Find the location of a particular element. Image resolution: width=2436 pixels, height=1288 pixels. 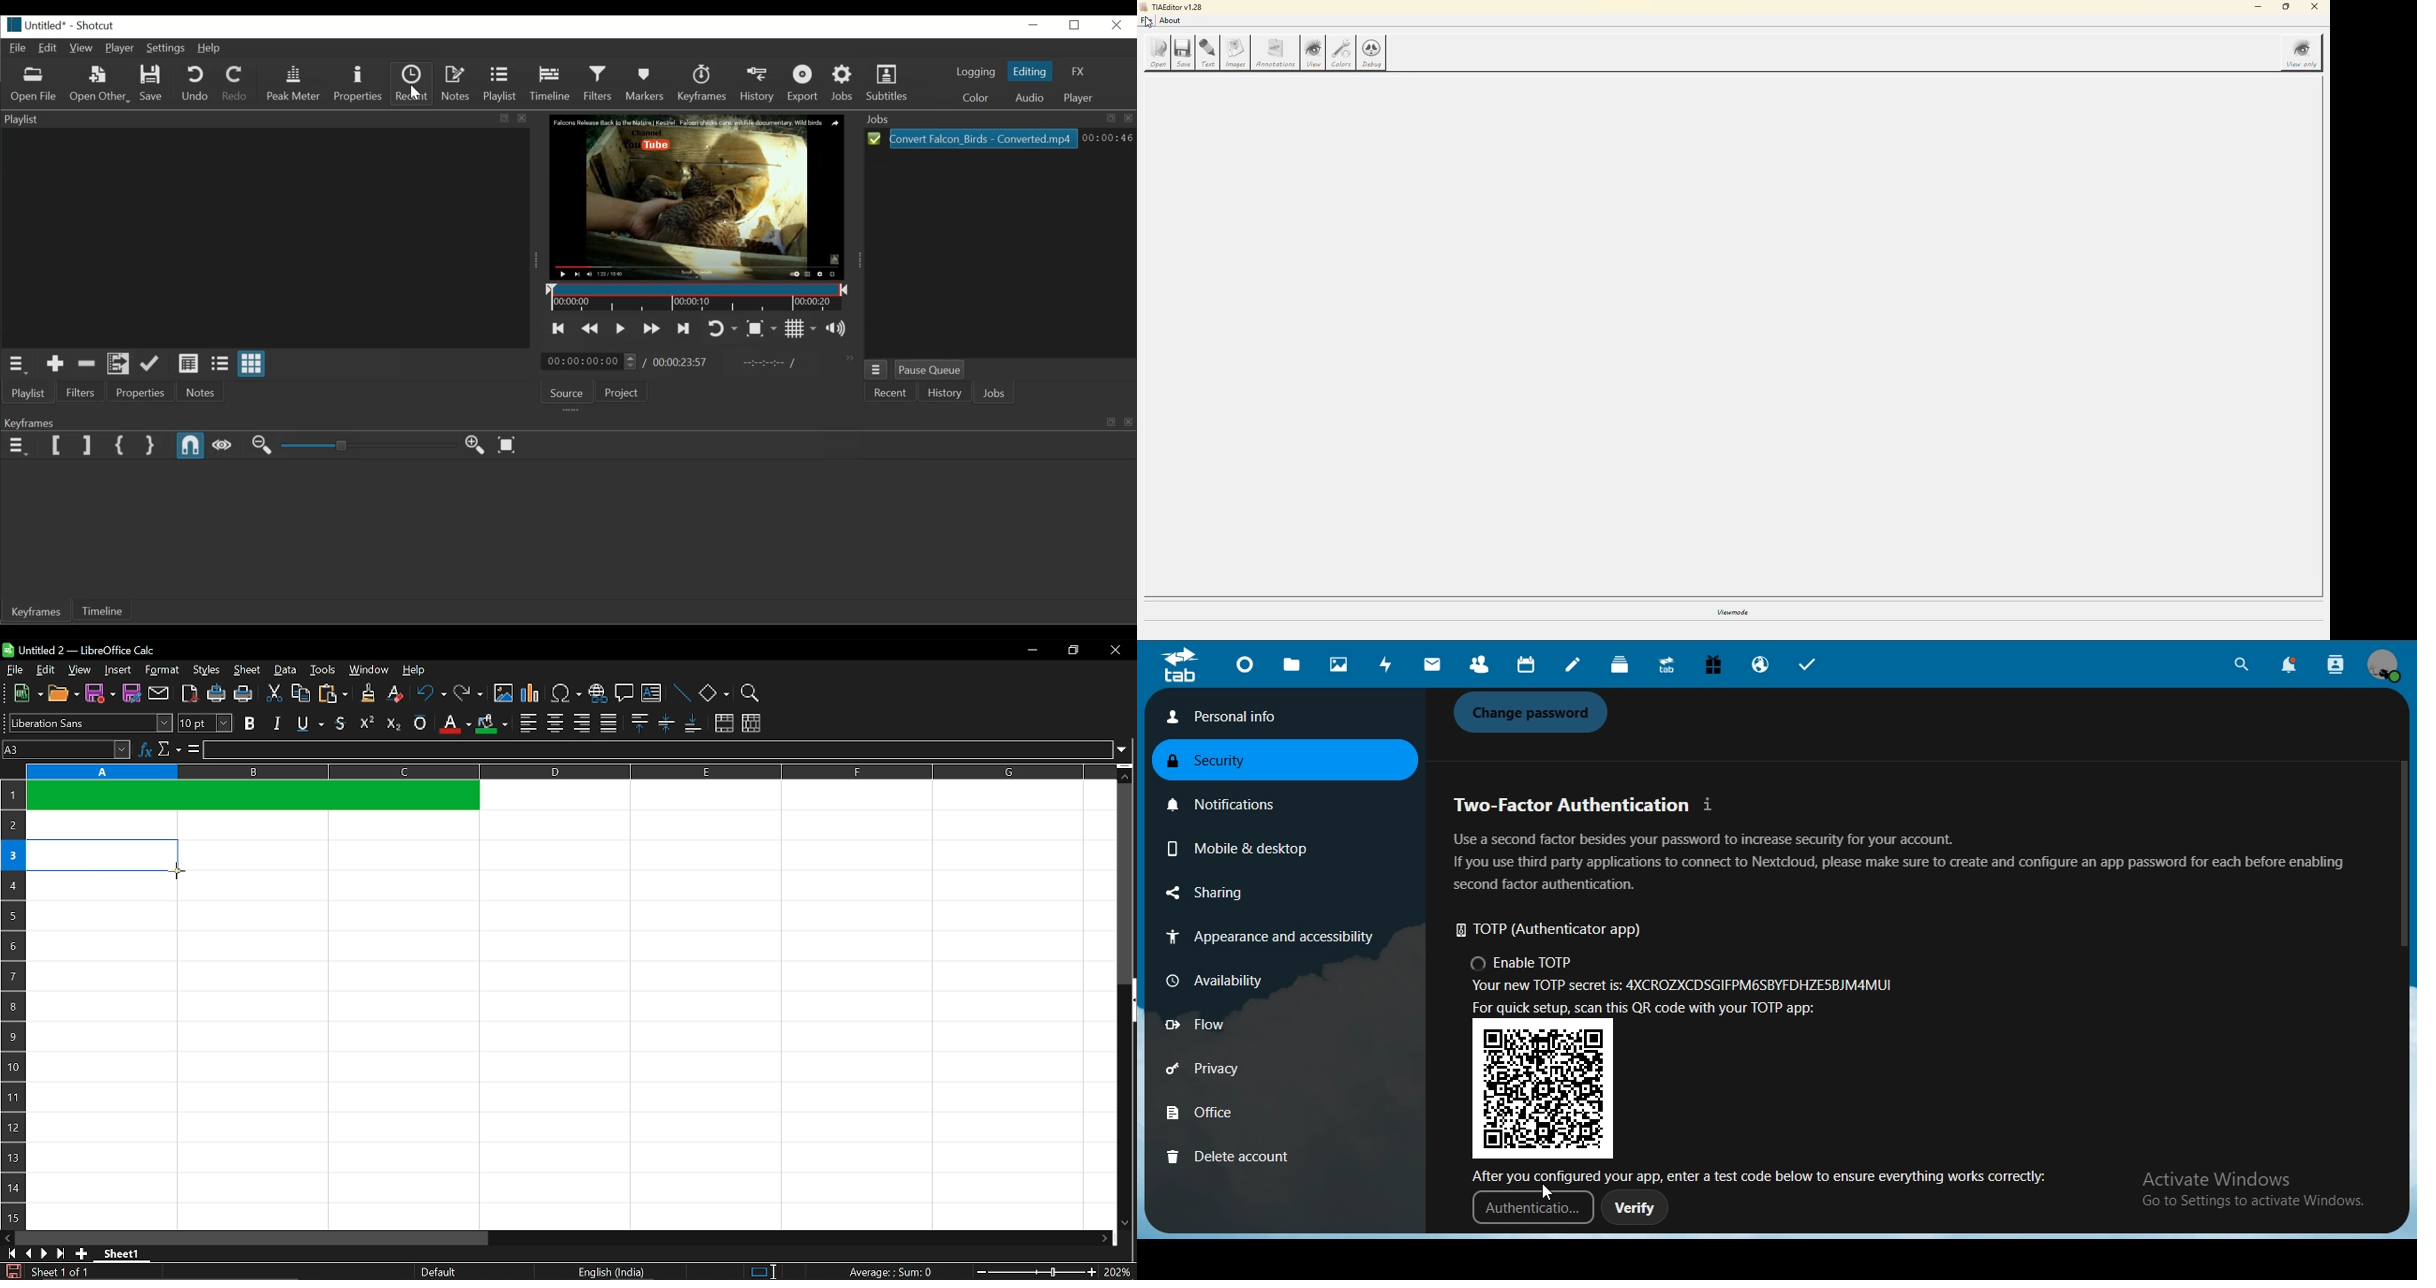

Job is located at coordinates (1000, 120).